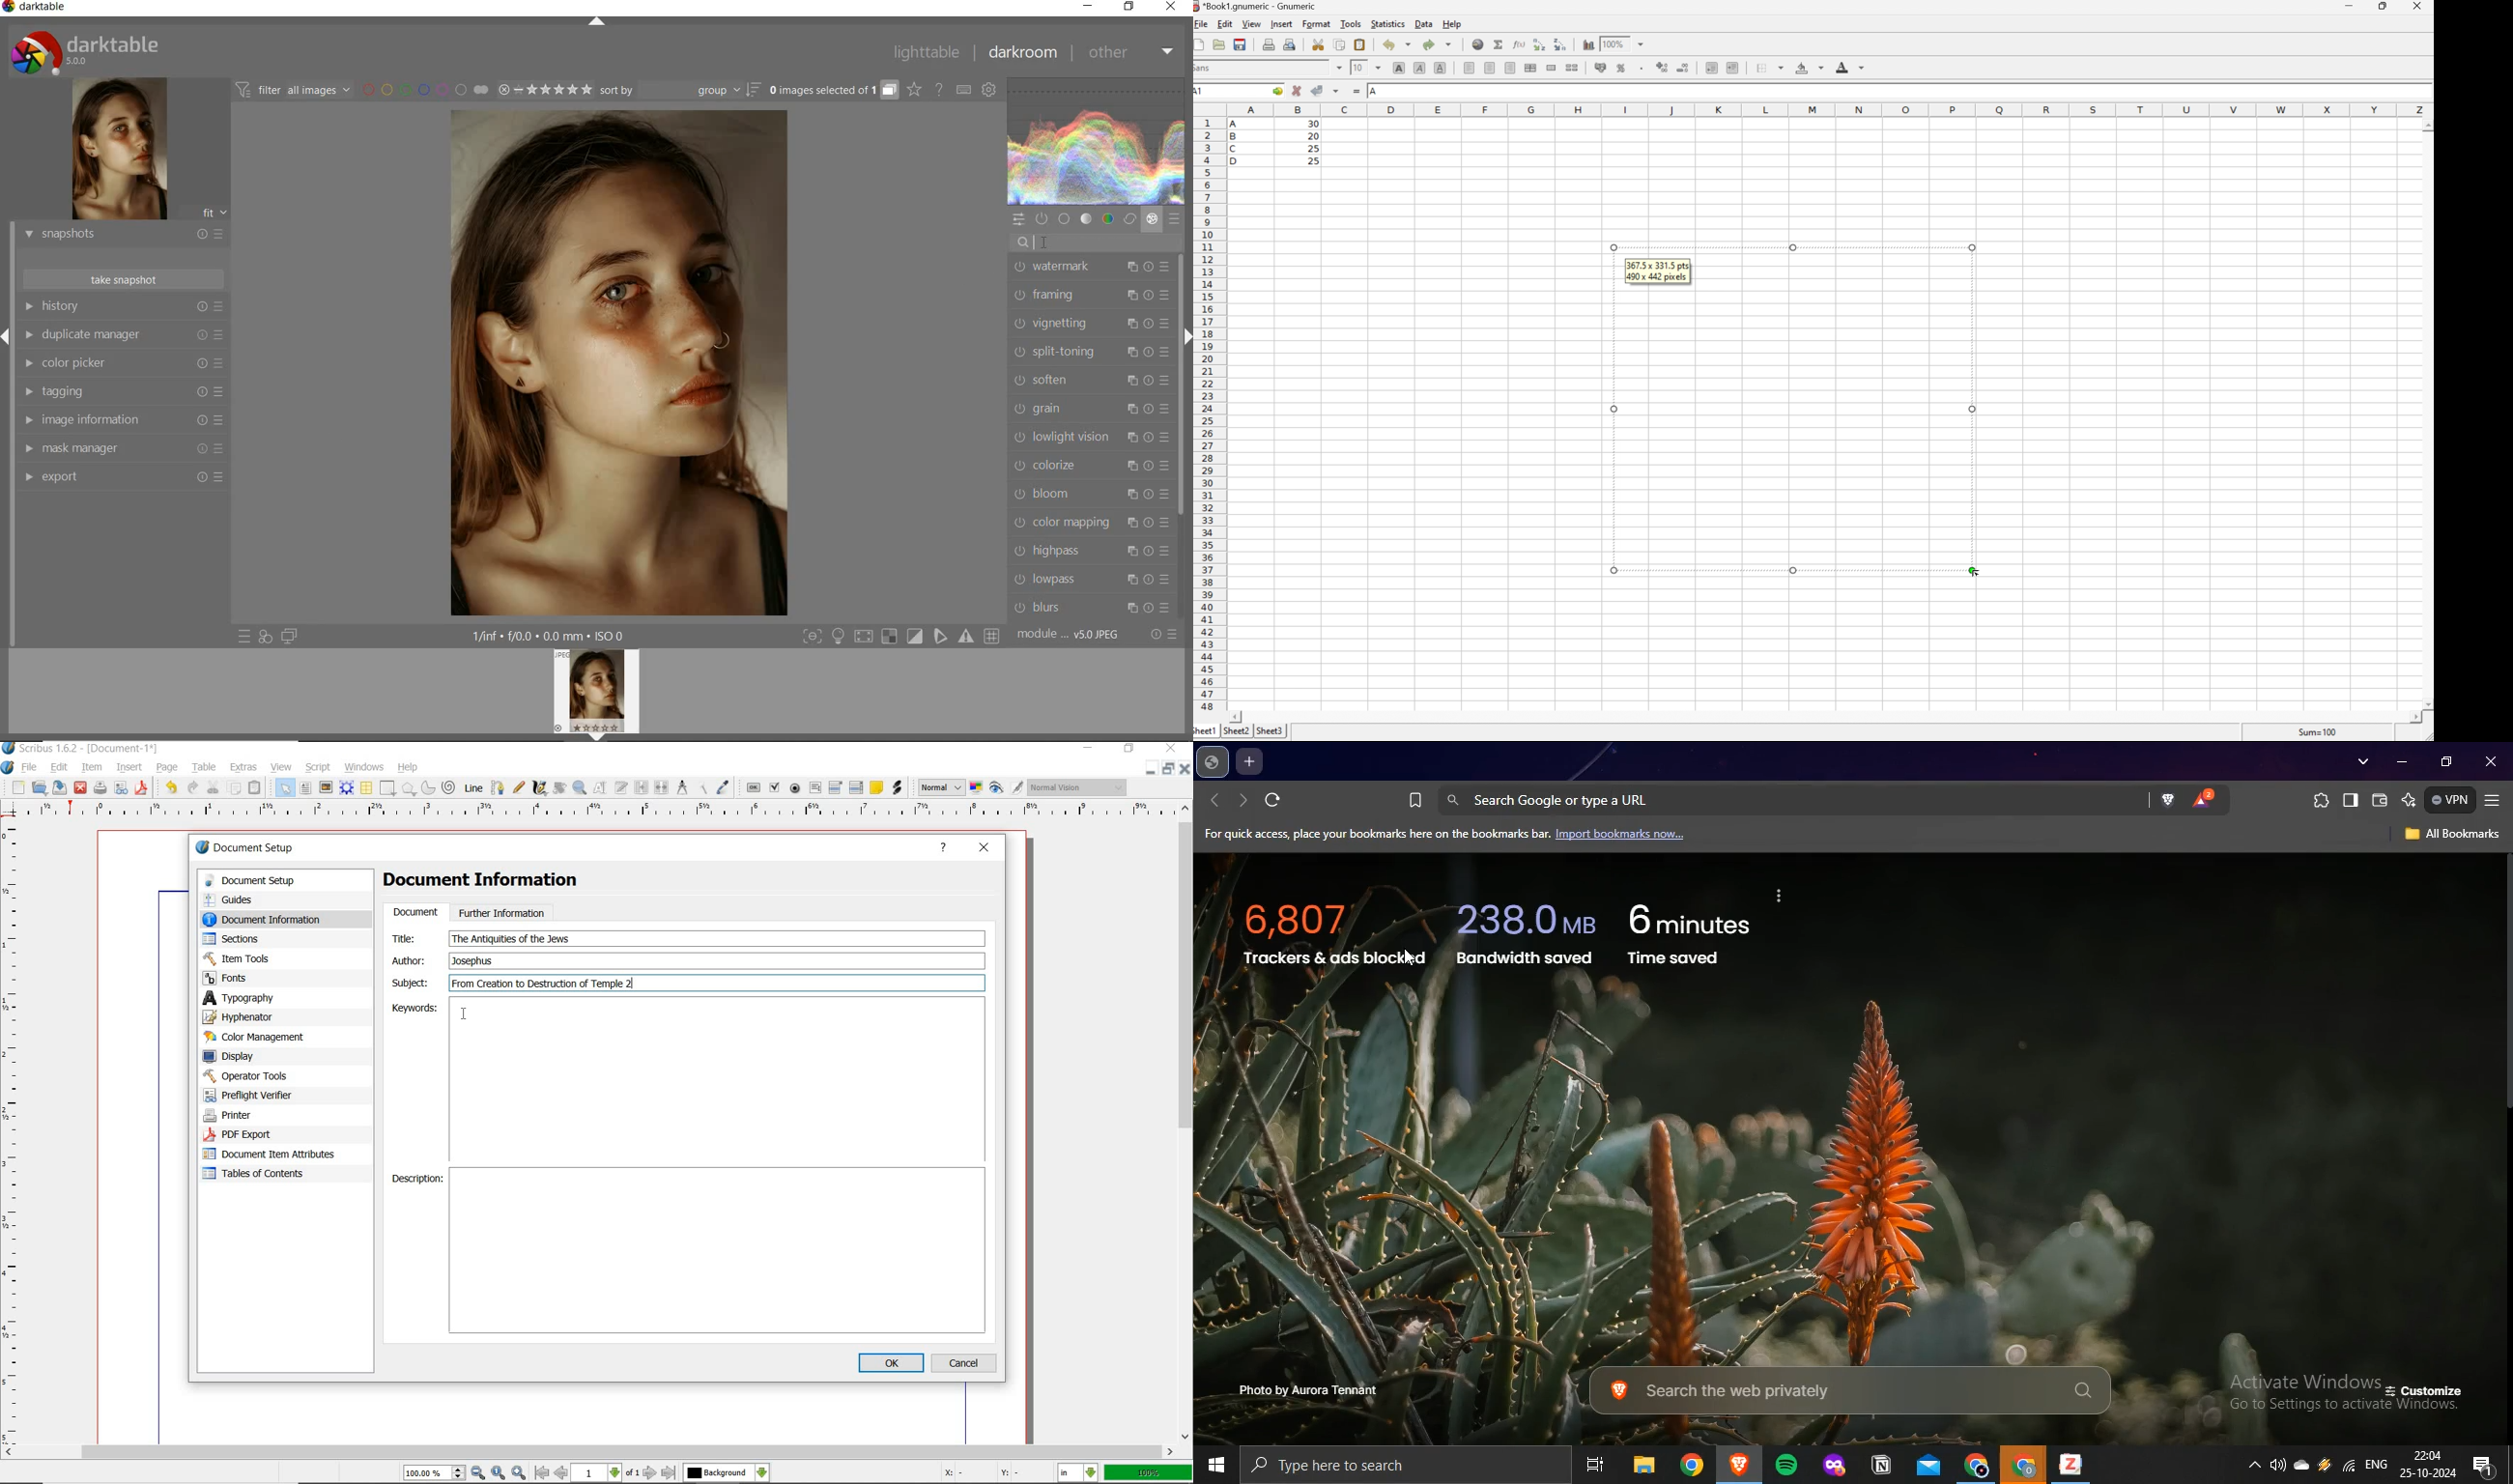 The image size is (2520, 1484). Describe the element at coordinates (409, 982) in the screenshot. I see `subject` at that location.